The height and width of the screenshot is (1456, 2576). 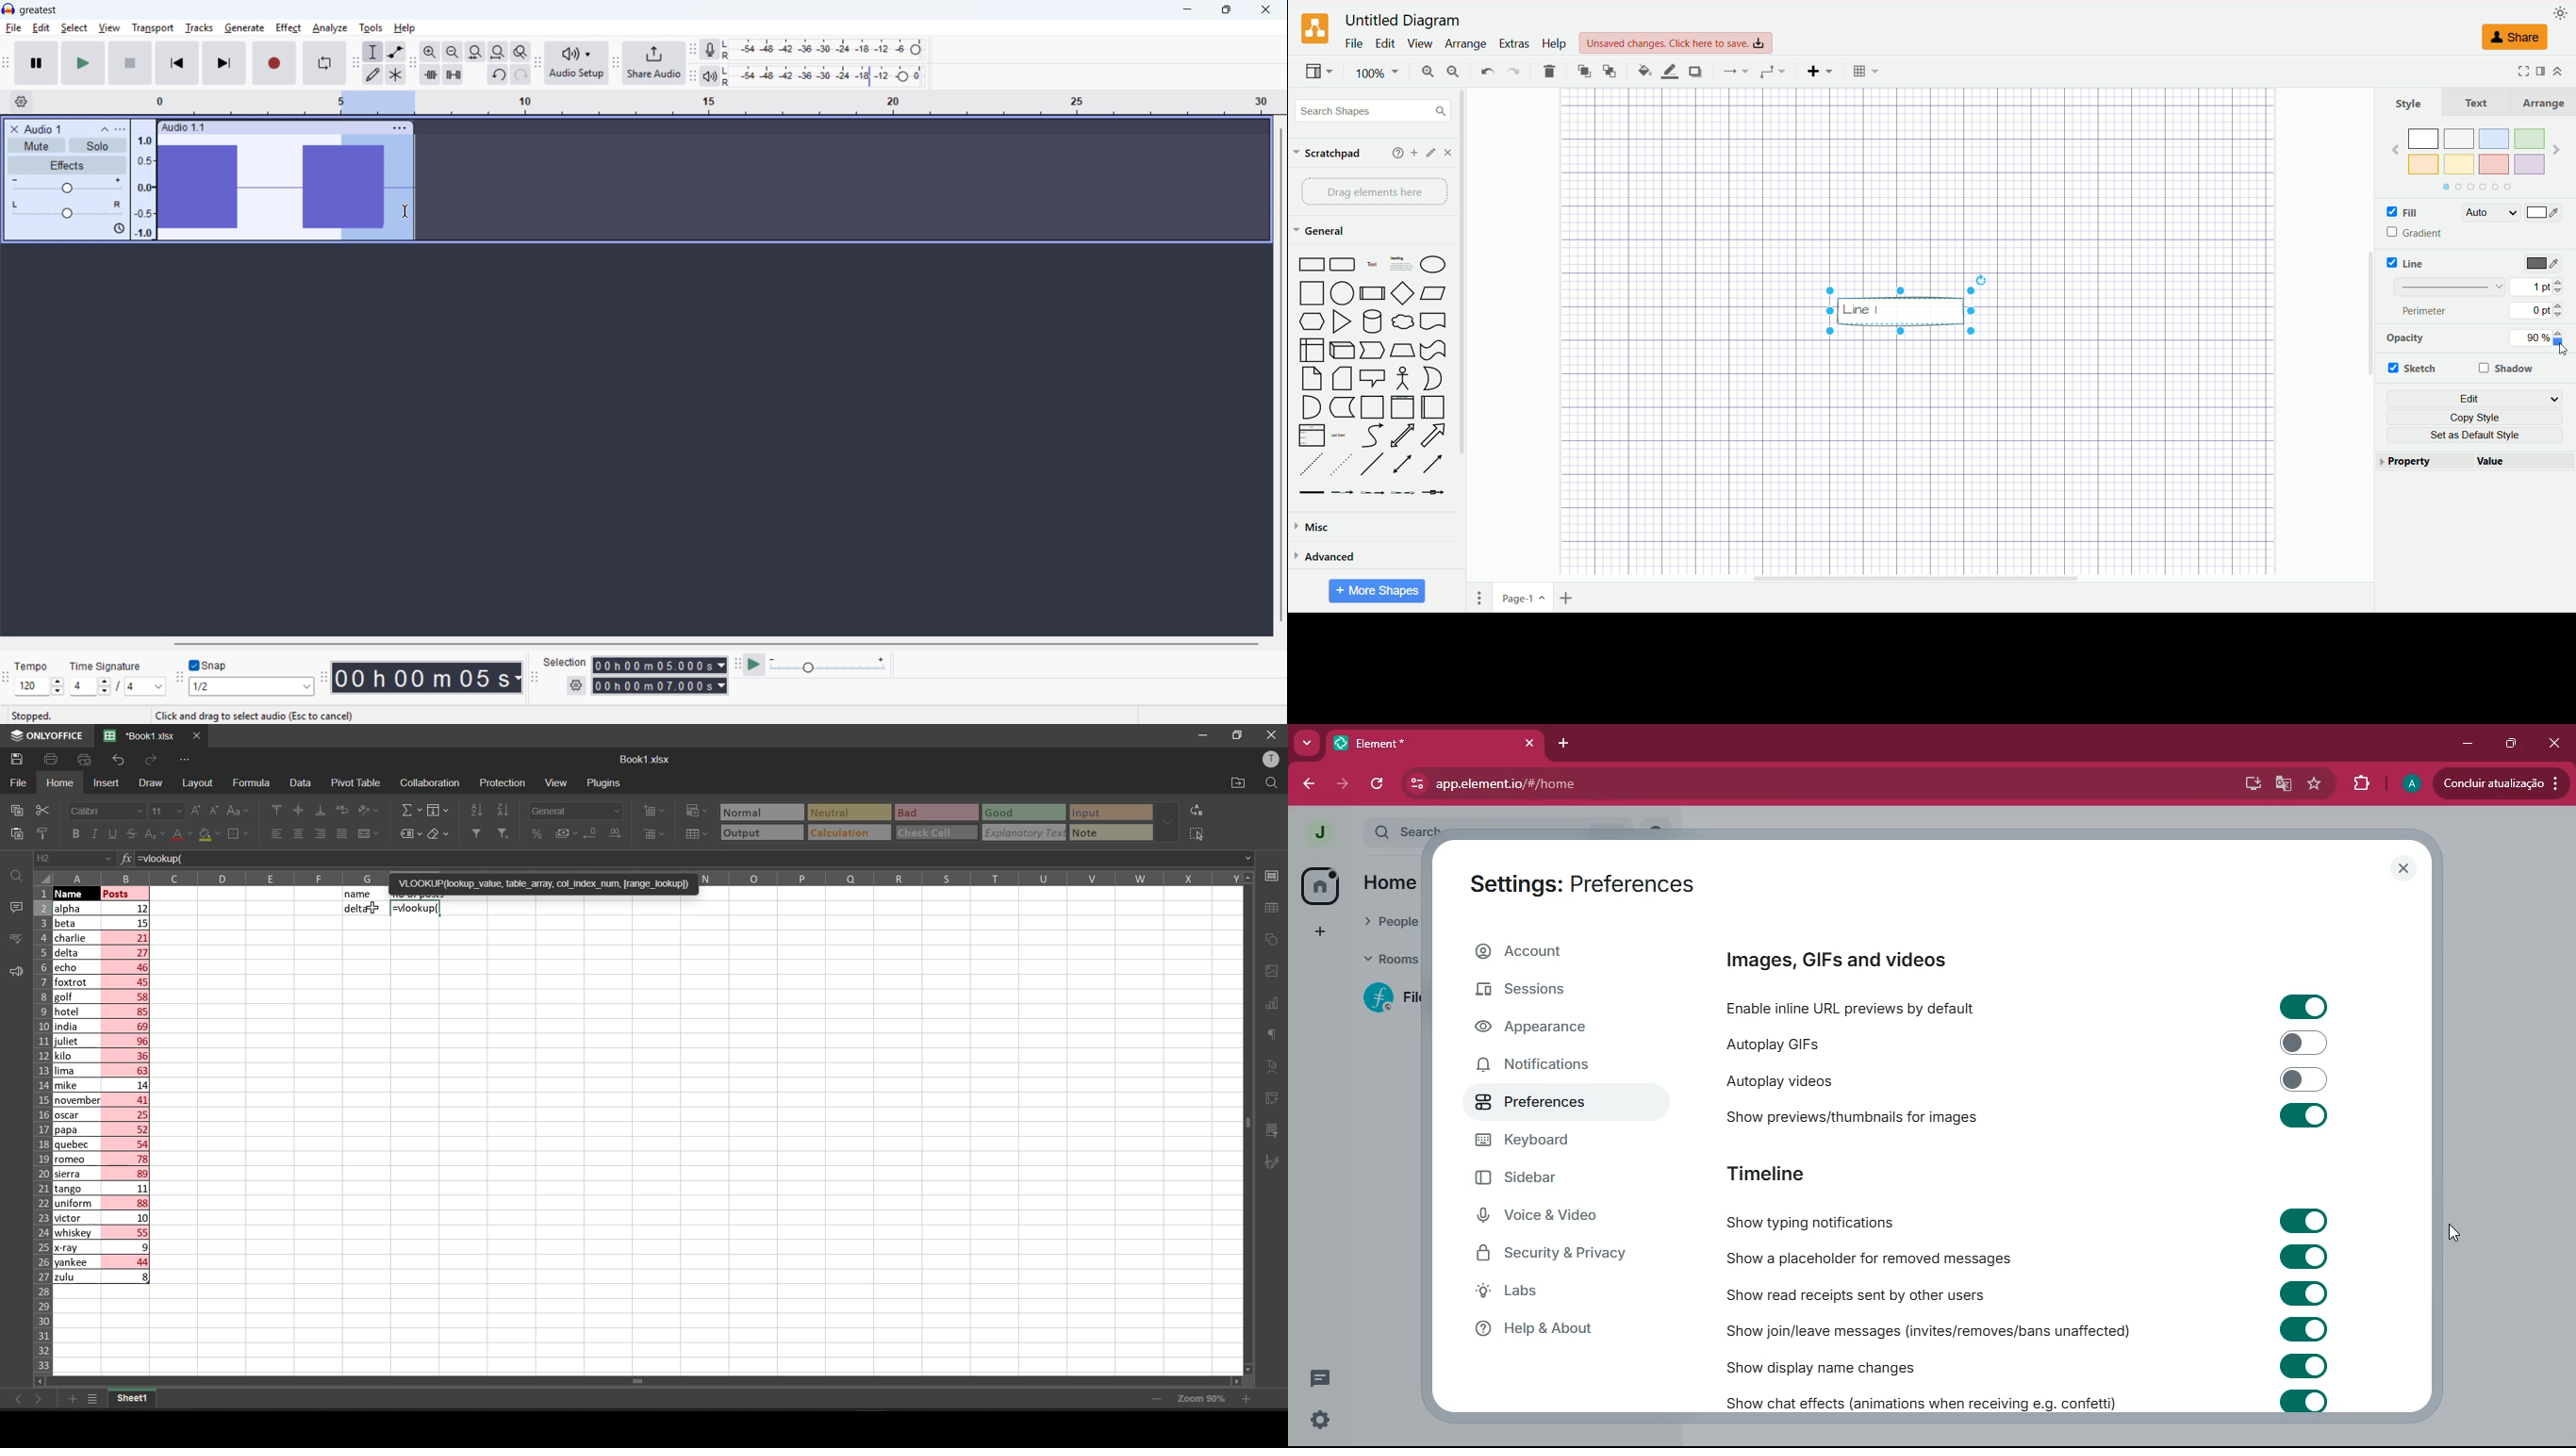 I want to click on zoom out, so click(x=1453, y=71).